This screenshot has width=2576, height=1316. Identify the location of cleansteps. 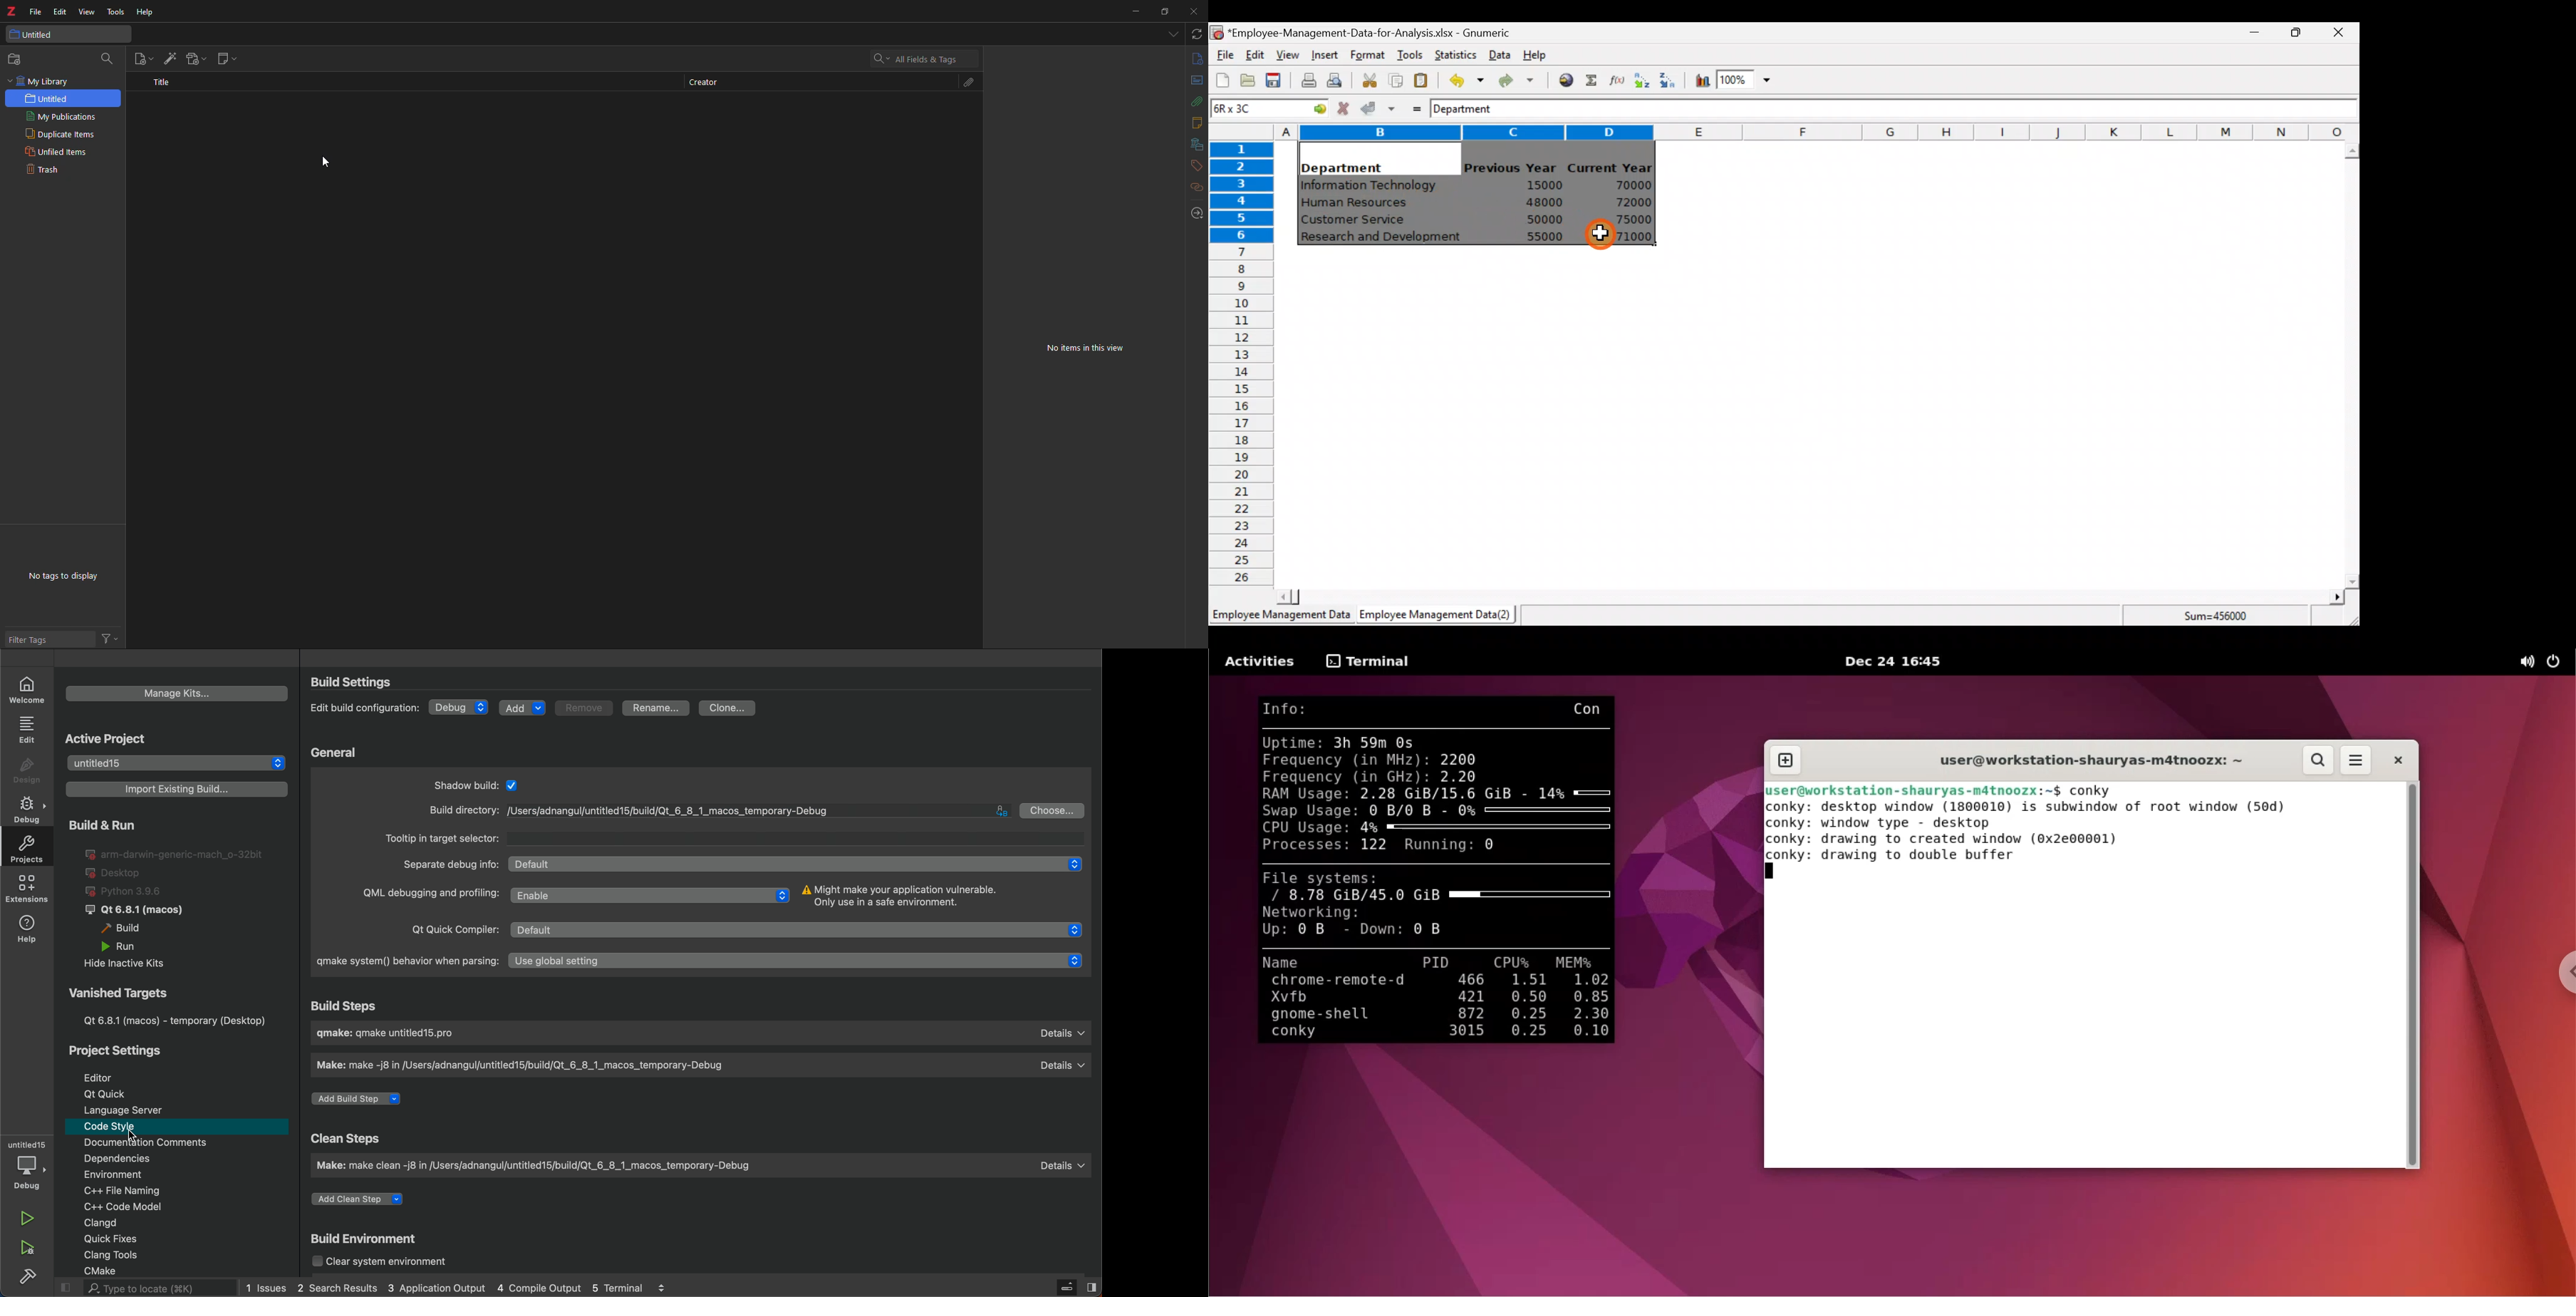
(700, 1164).